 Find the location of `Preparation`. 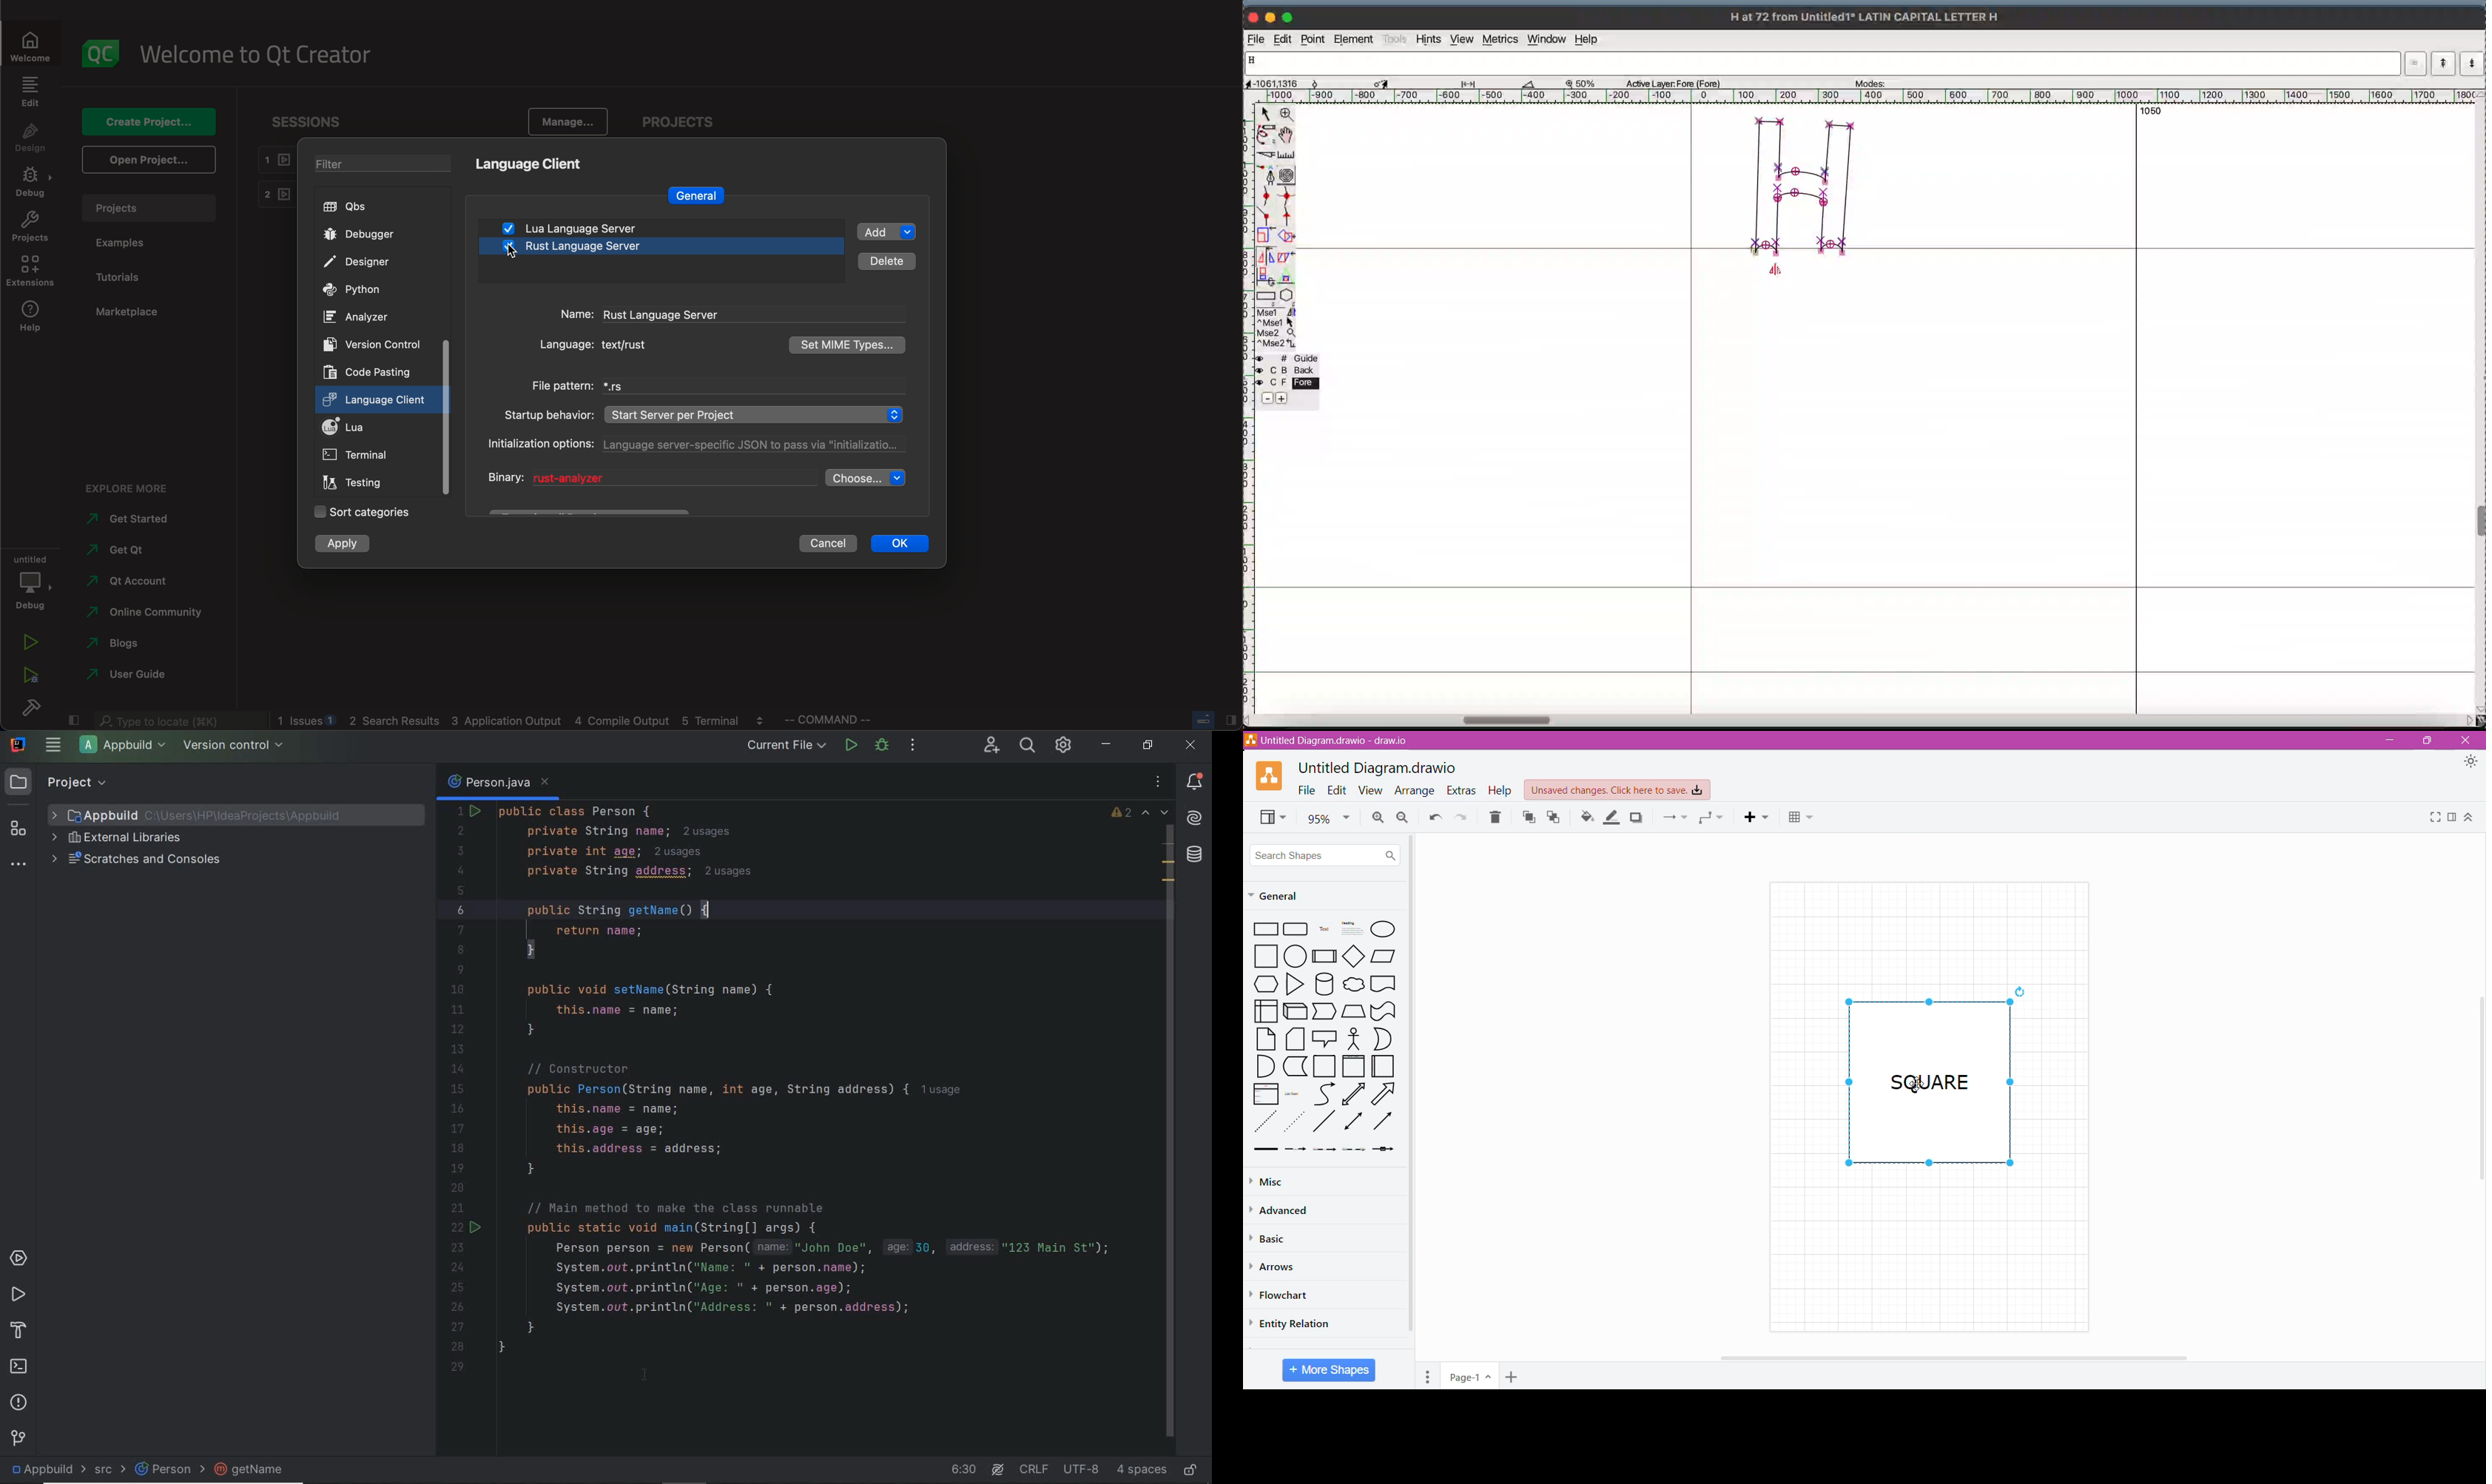

Preparation is located at coordinates (1262, 984).